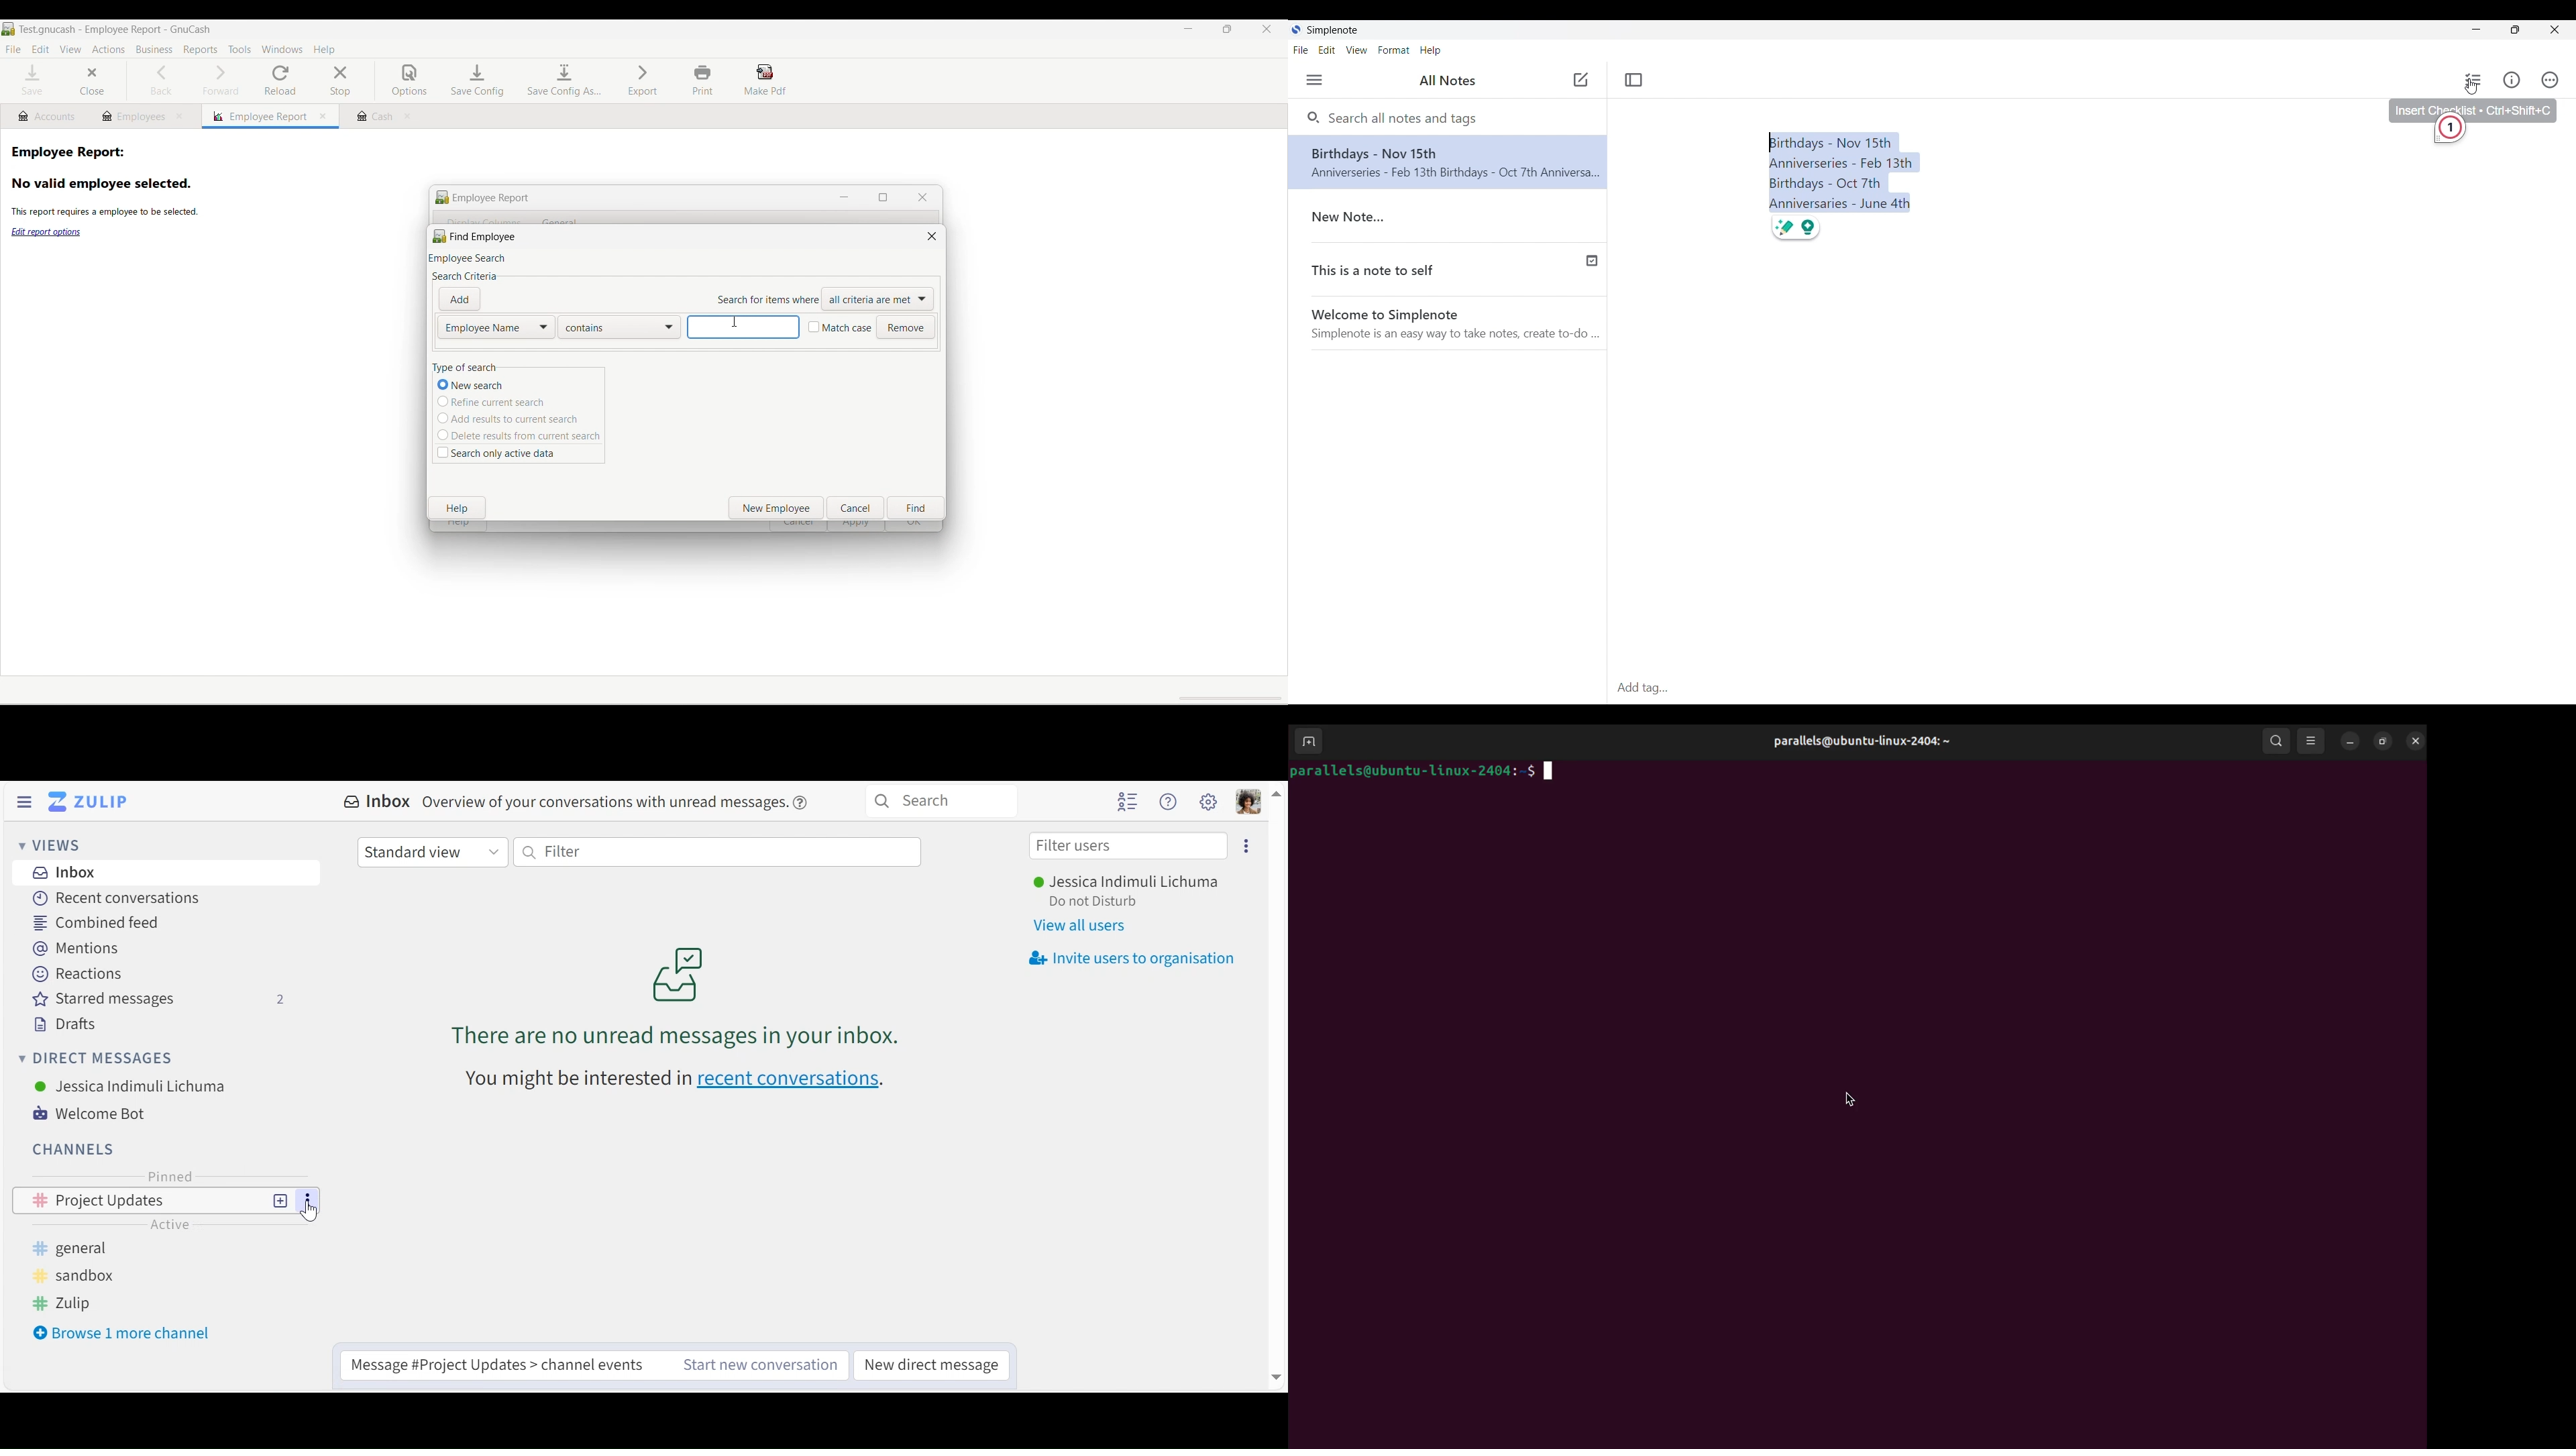  What do you see at coordinates (103, 922) in the screenshot?
I see `Combined feed` at bounding box center [103, 922].